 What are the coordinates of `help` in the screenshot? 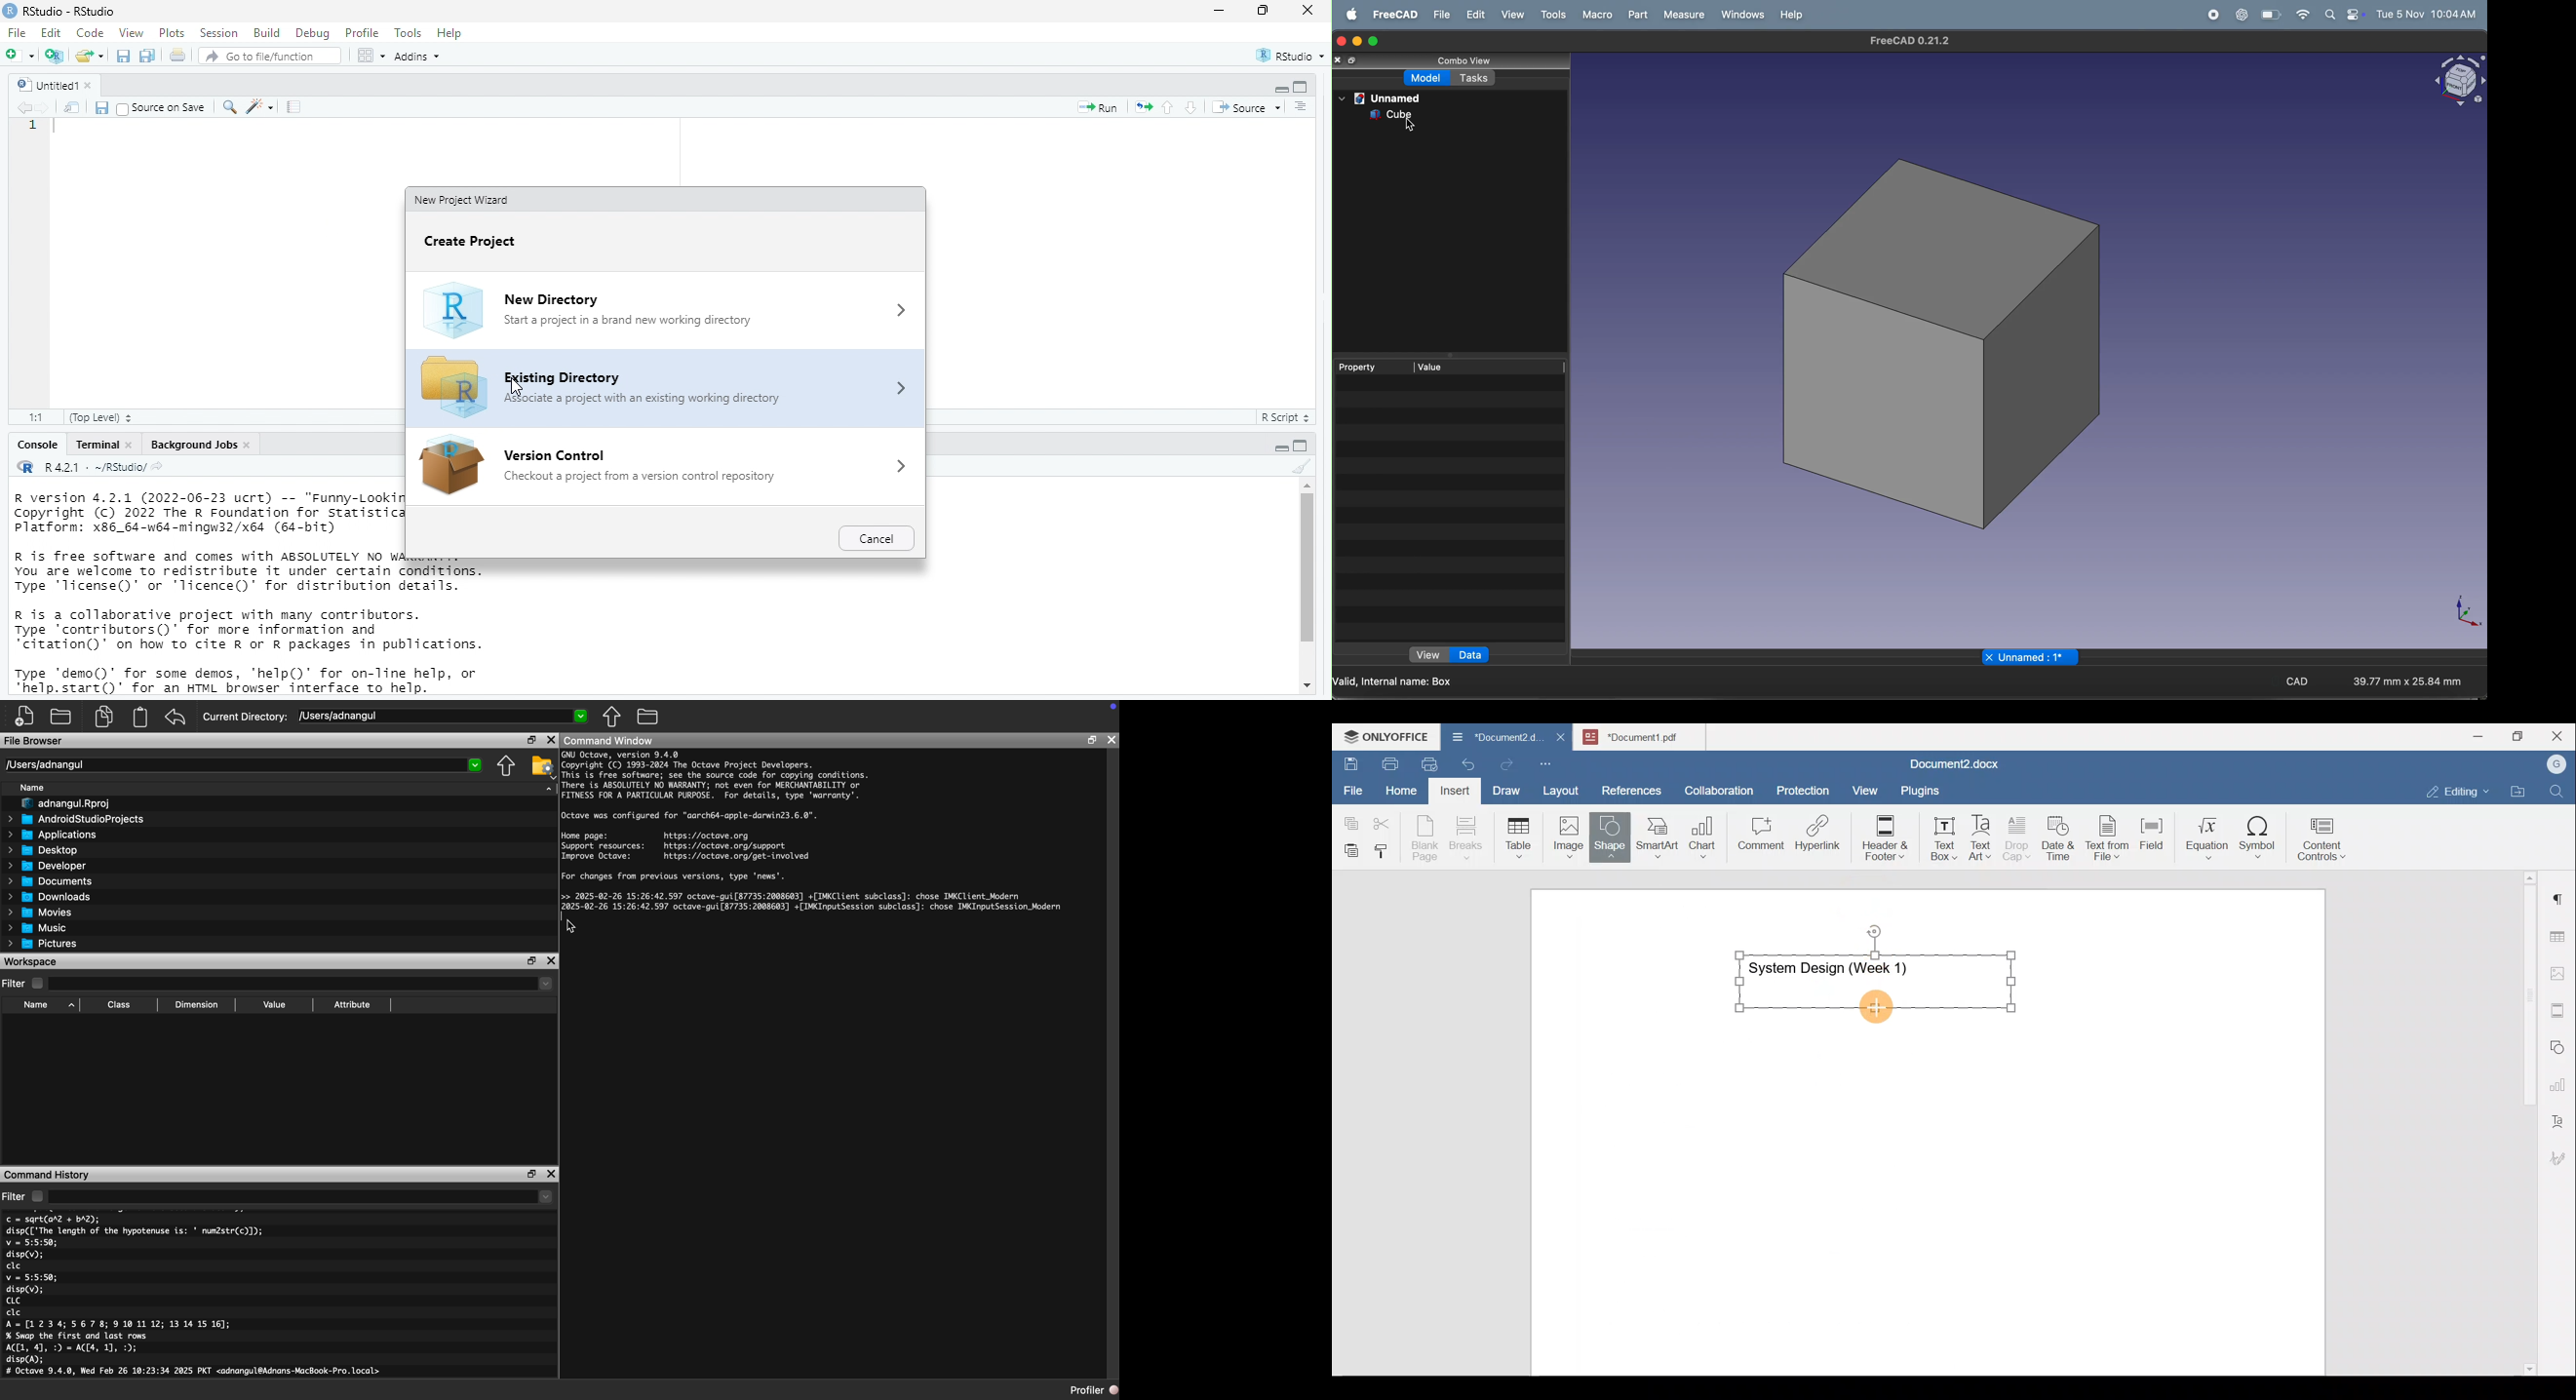 It's located at (1793, 15).